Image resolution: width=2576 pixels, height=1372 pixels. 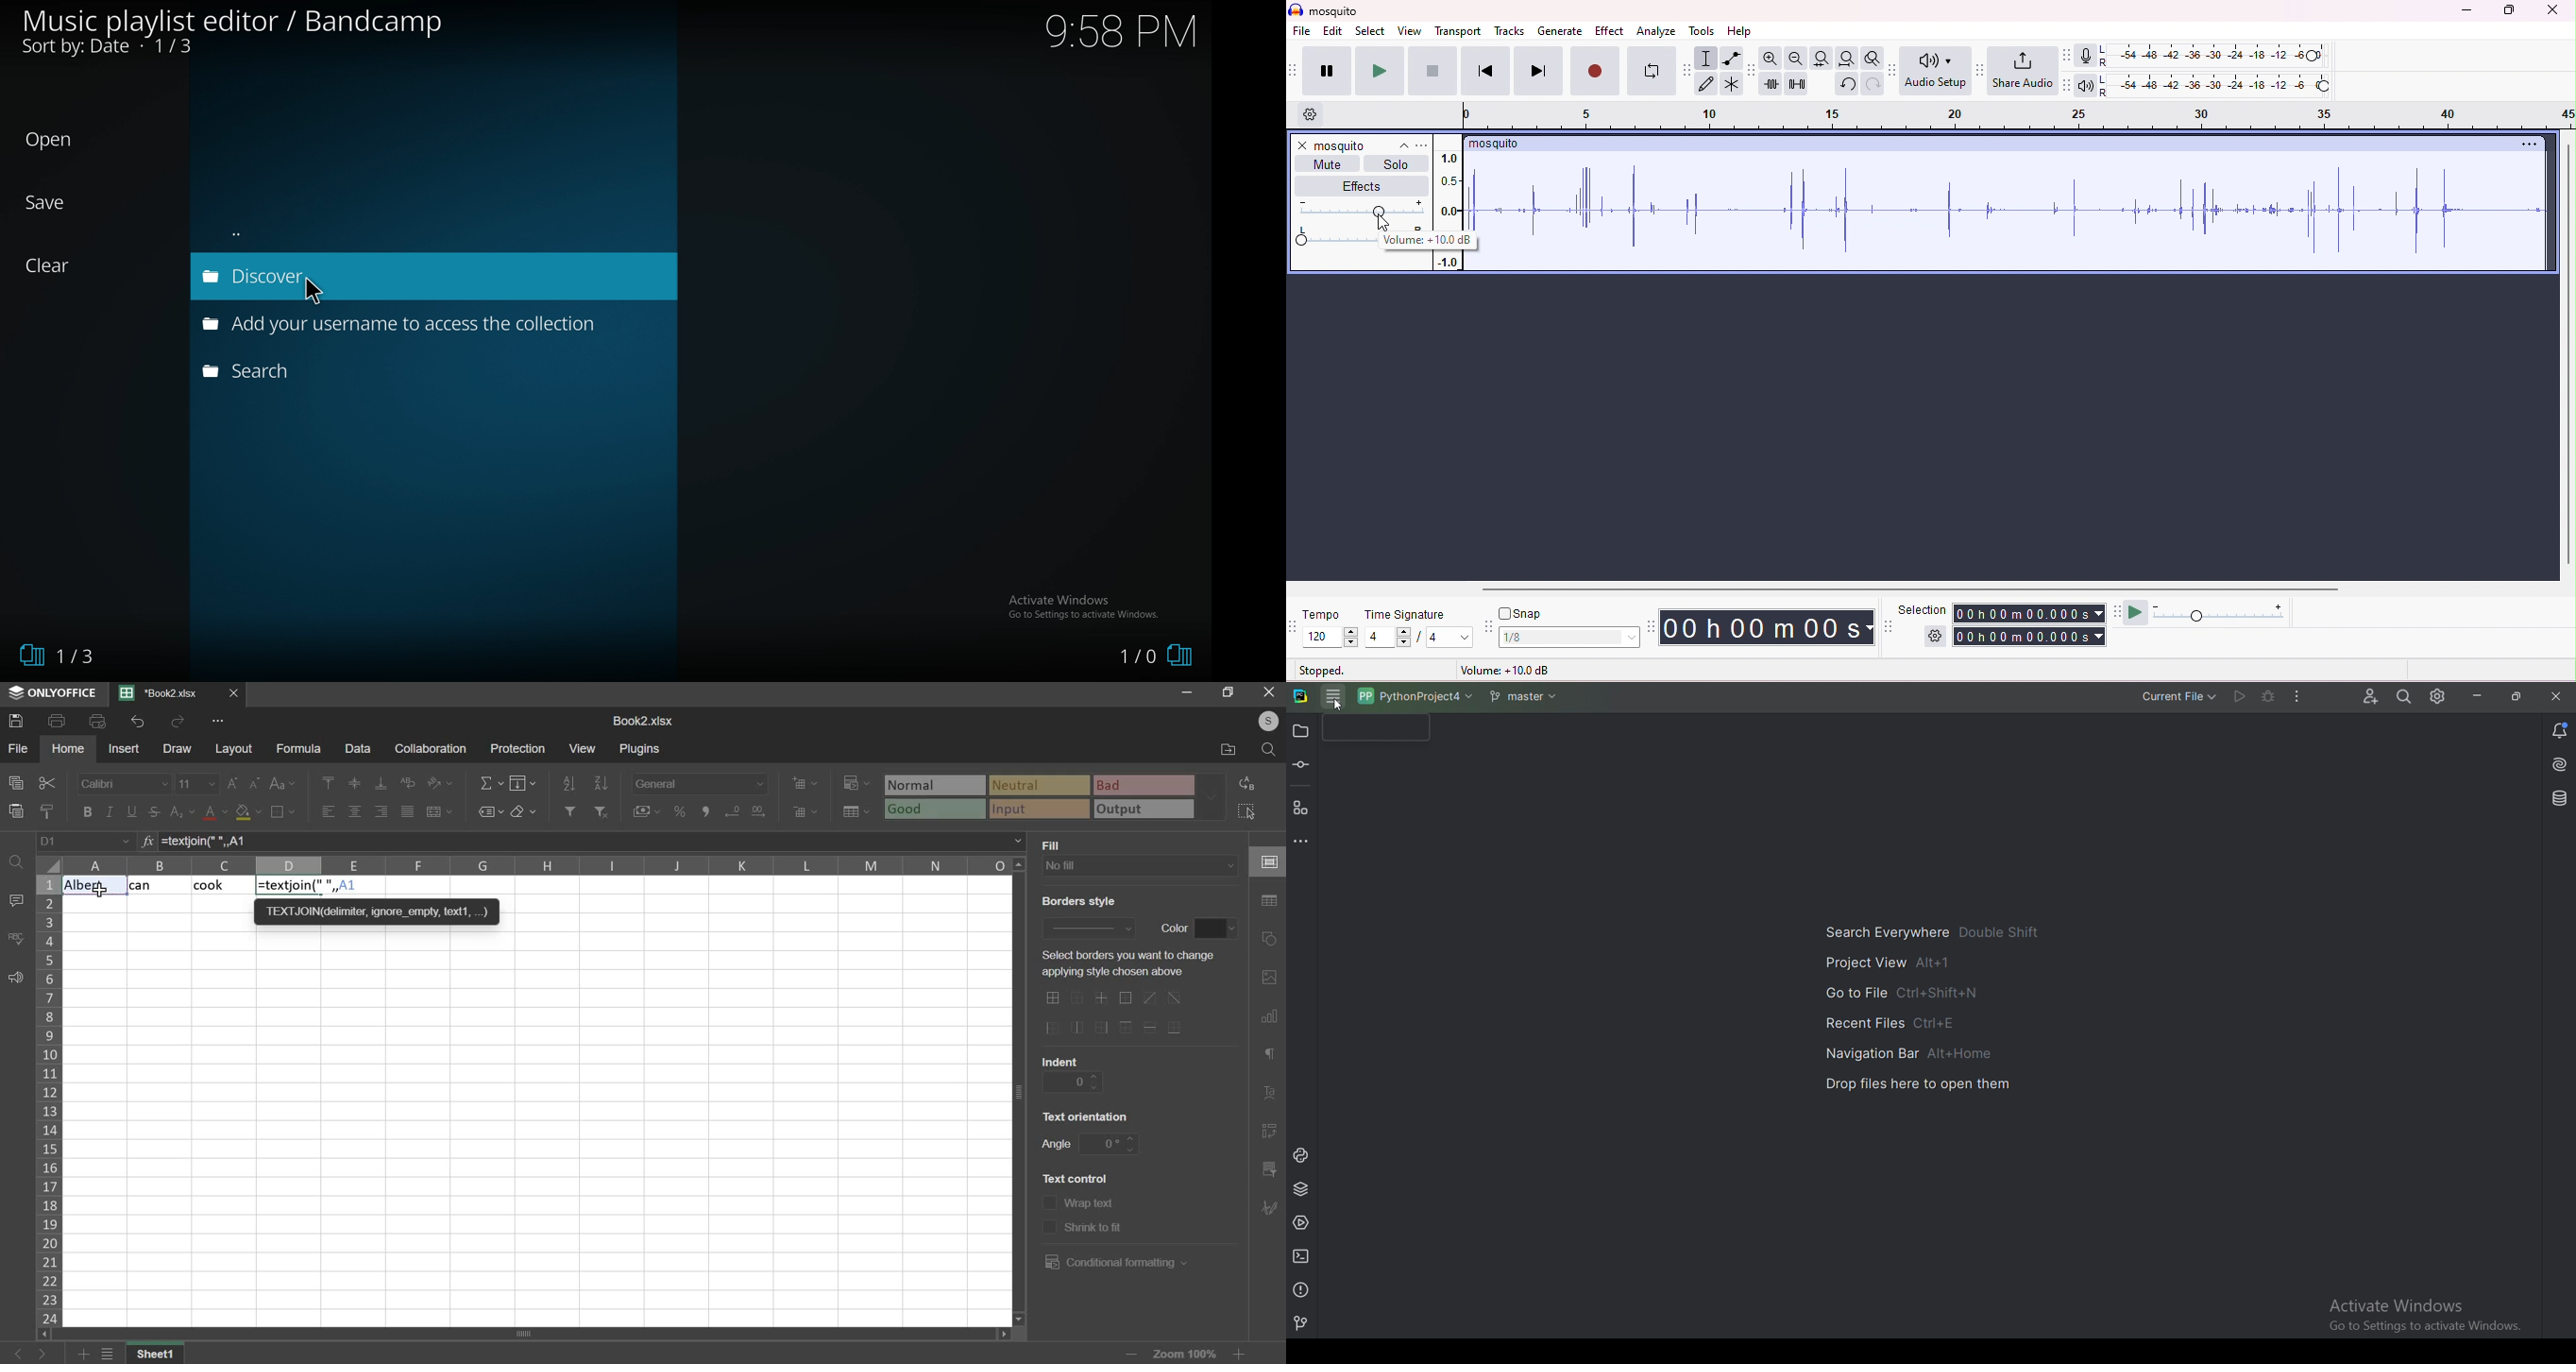 I want to click on spreadsheet name, so click(x=643, y=721).